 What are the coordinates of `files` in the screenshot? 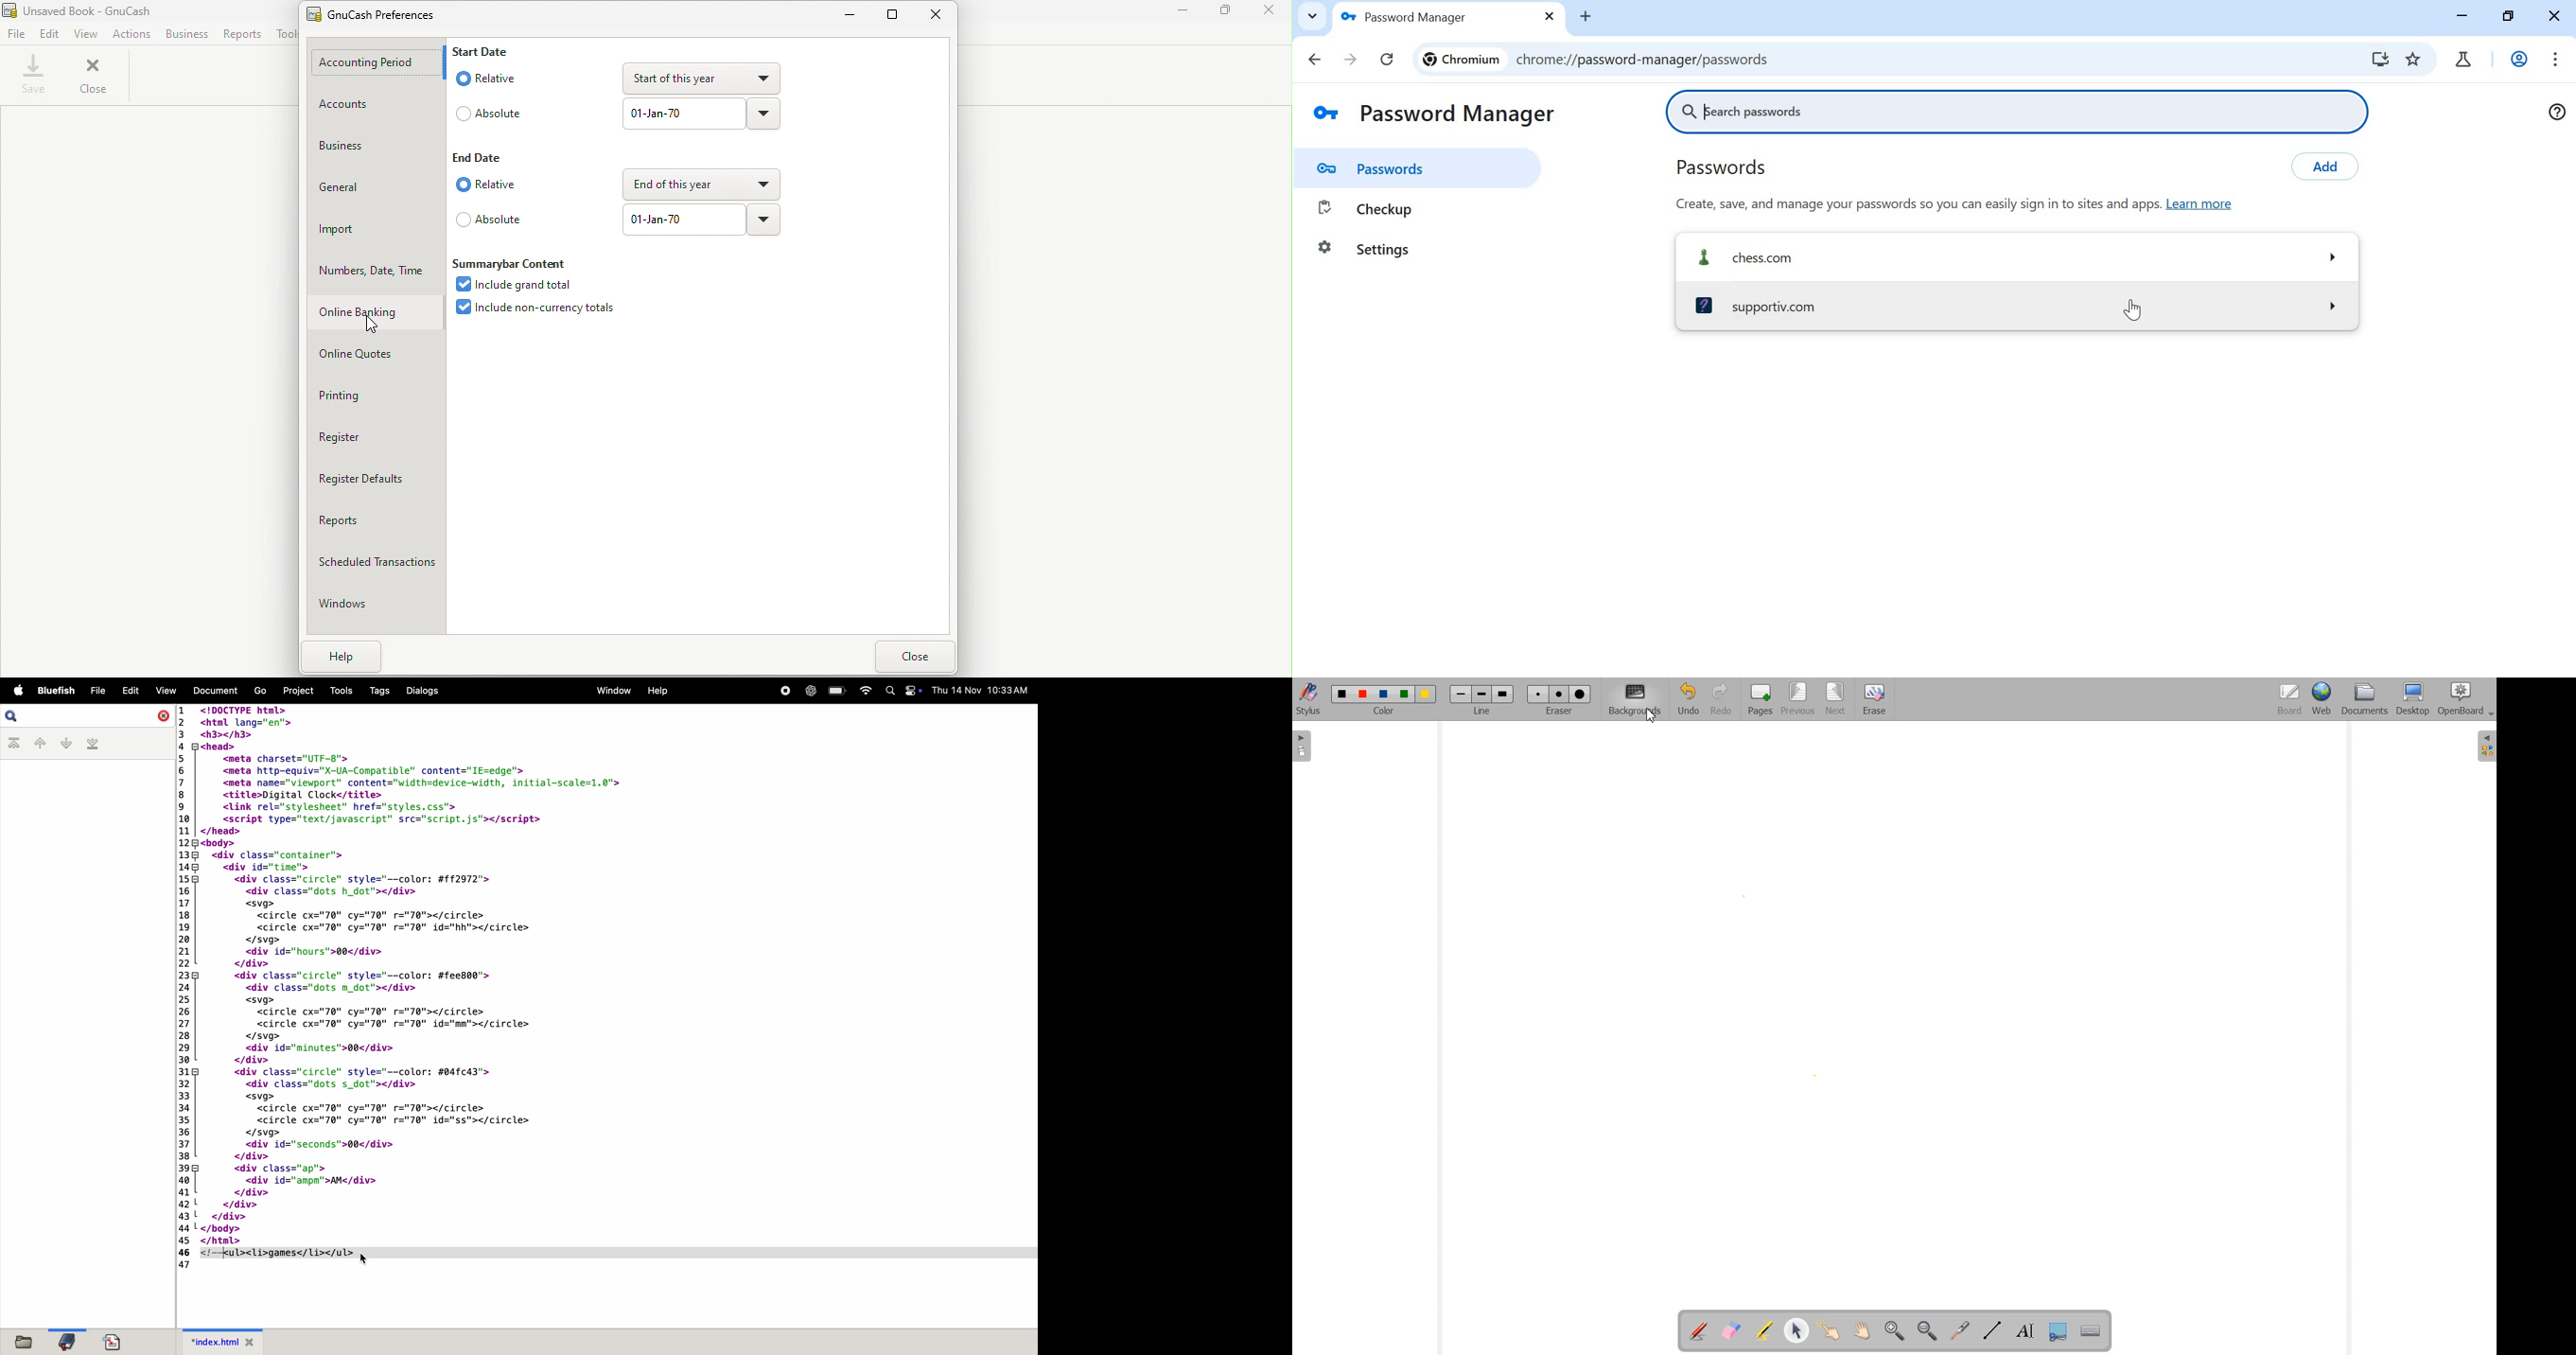 It's located at (26, 1342).